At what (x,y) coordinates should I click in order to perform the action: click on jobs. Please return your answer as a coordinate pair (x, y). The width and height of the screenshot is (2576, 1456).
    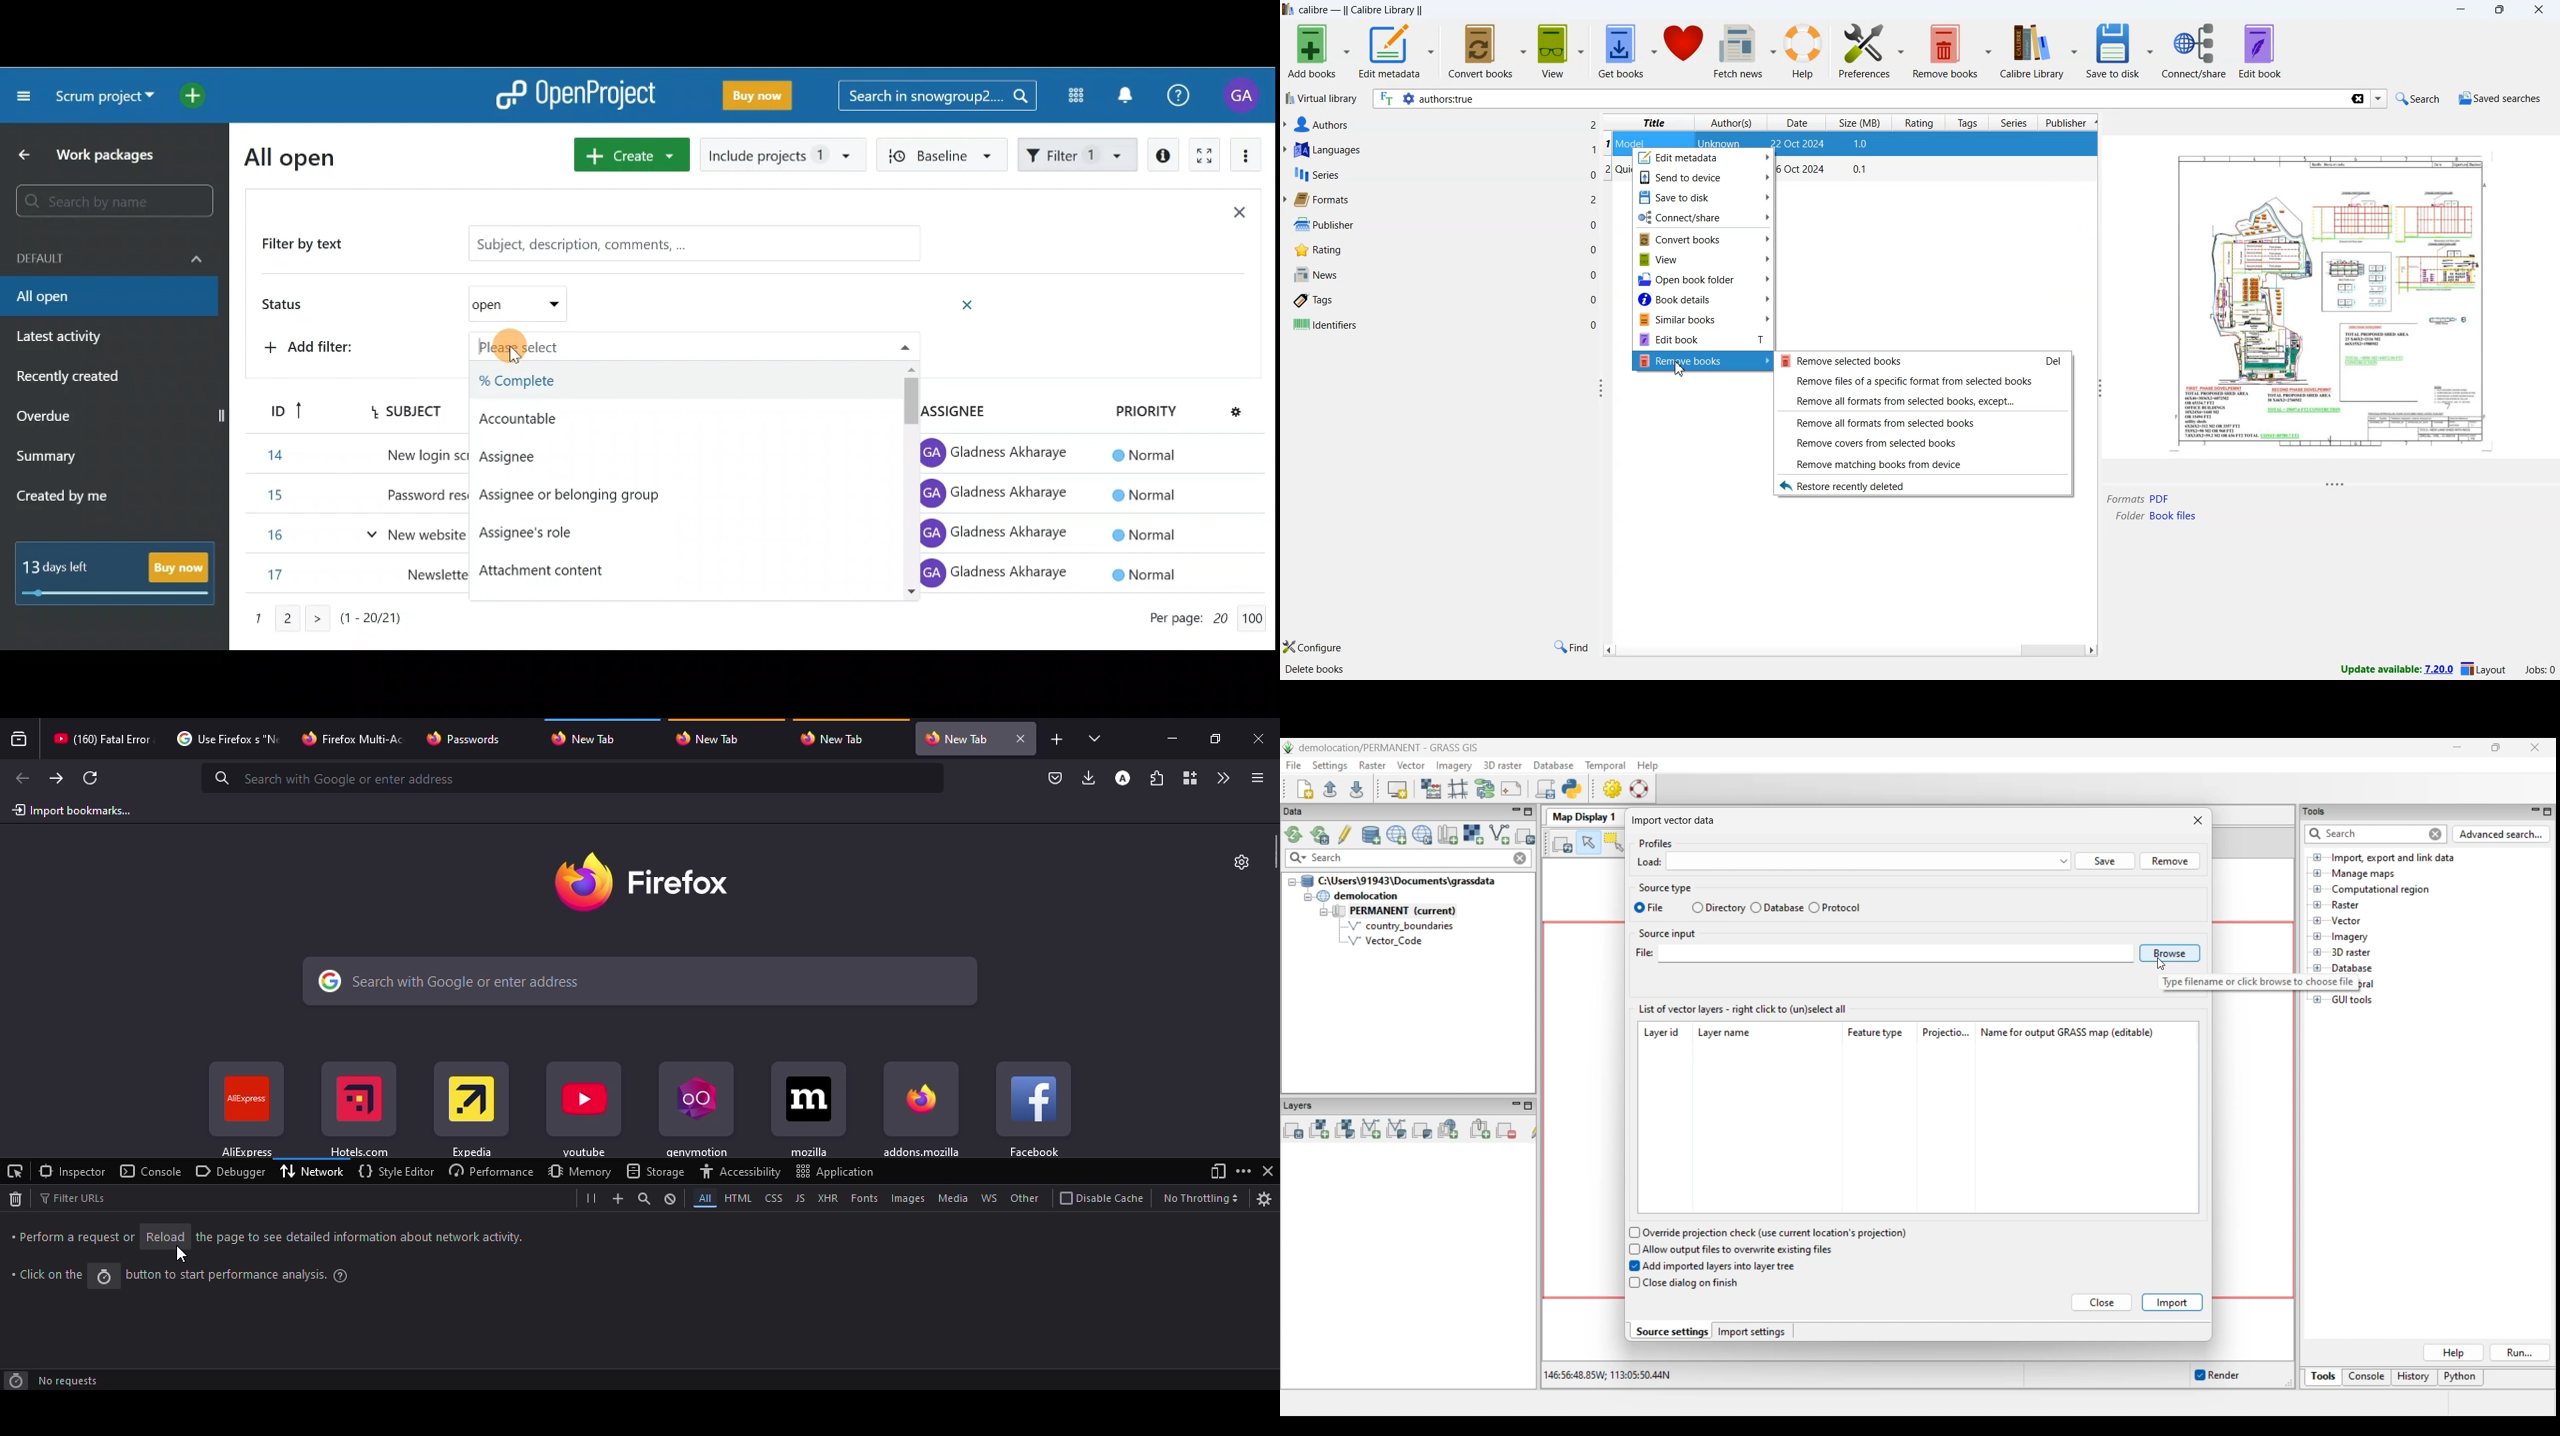
    Looking at the image, I should click on (2536, 672).